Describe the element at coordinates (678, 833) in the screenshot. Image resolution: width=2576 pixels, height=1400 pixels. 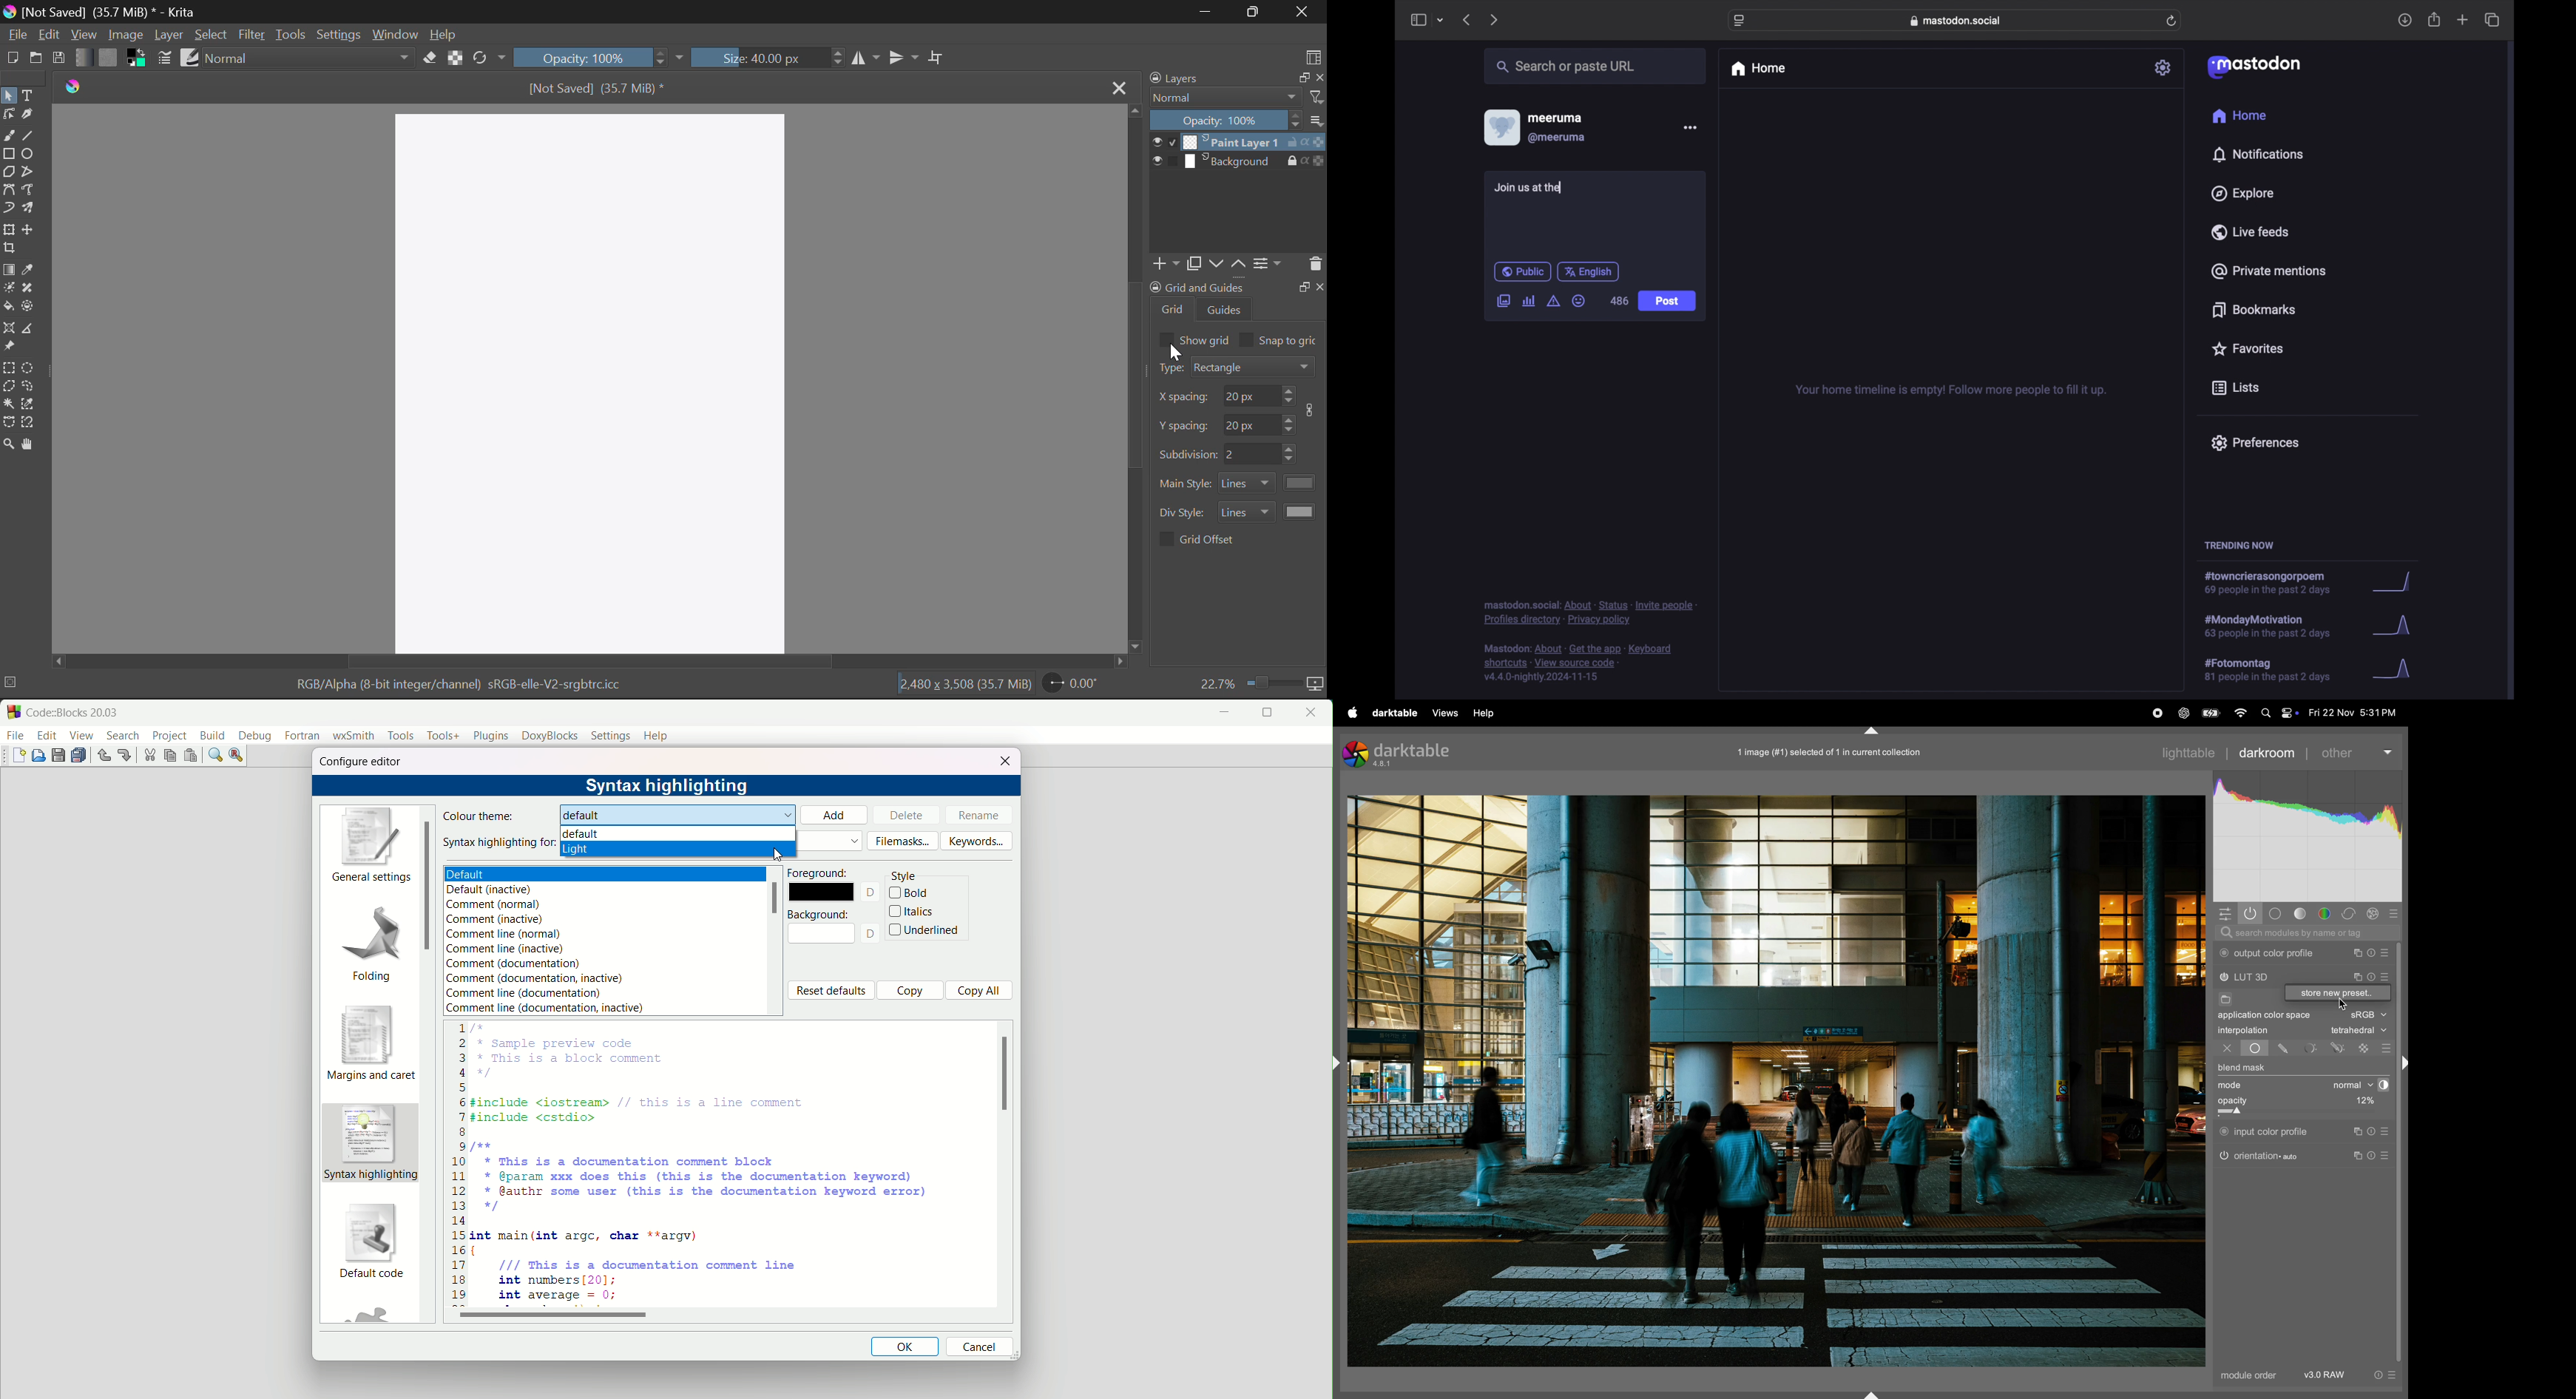
I see `default` at that location.